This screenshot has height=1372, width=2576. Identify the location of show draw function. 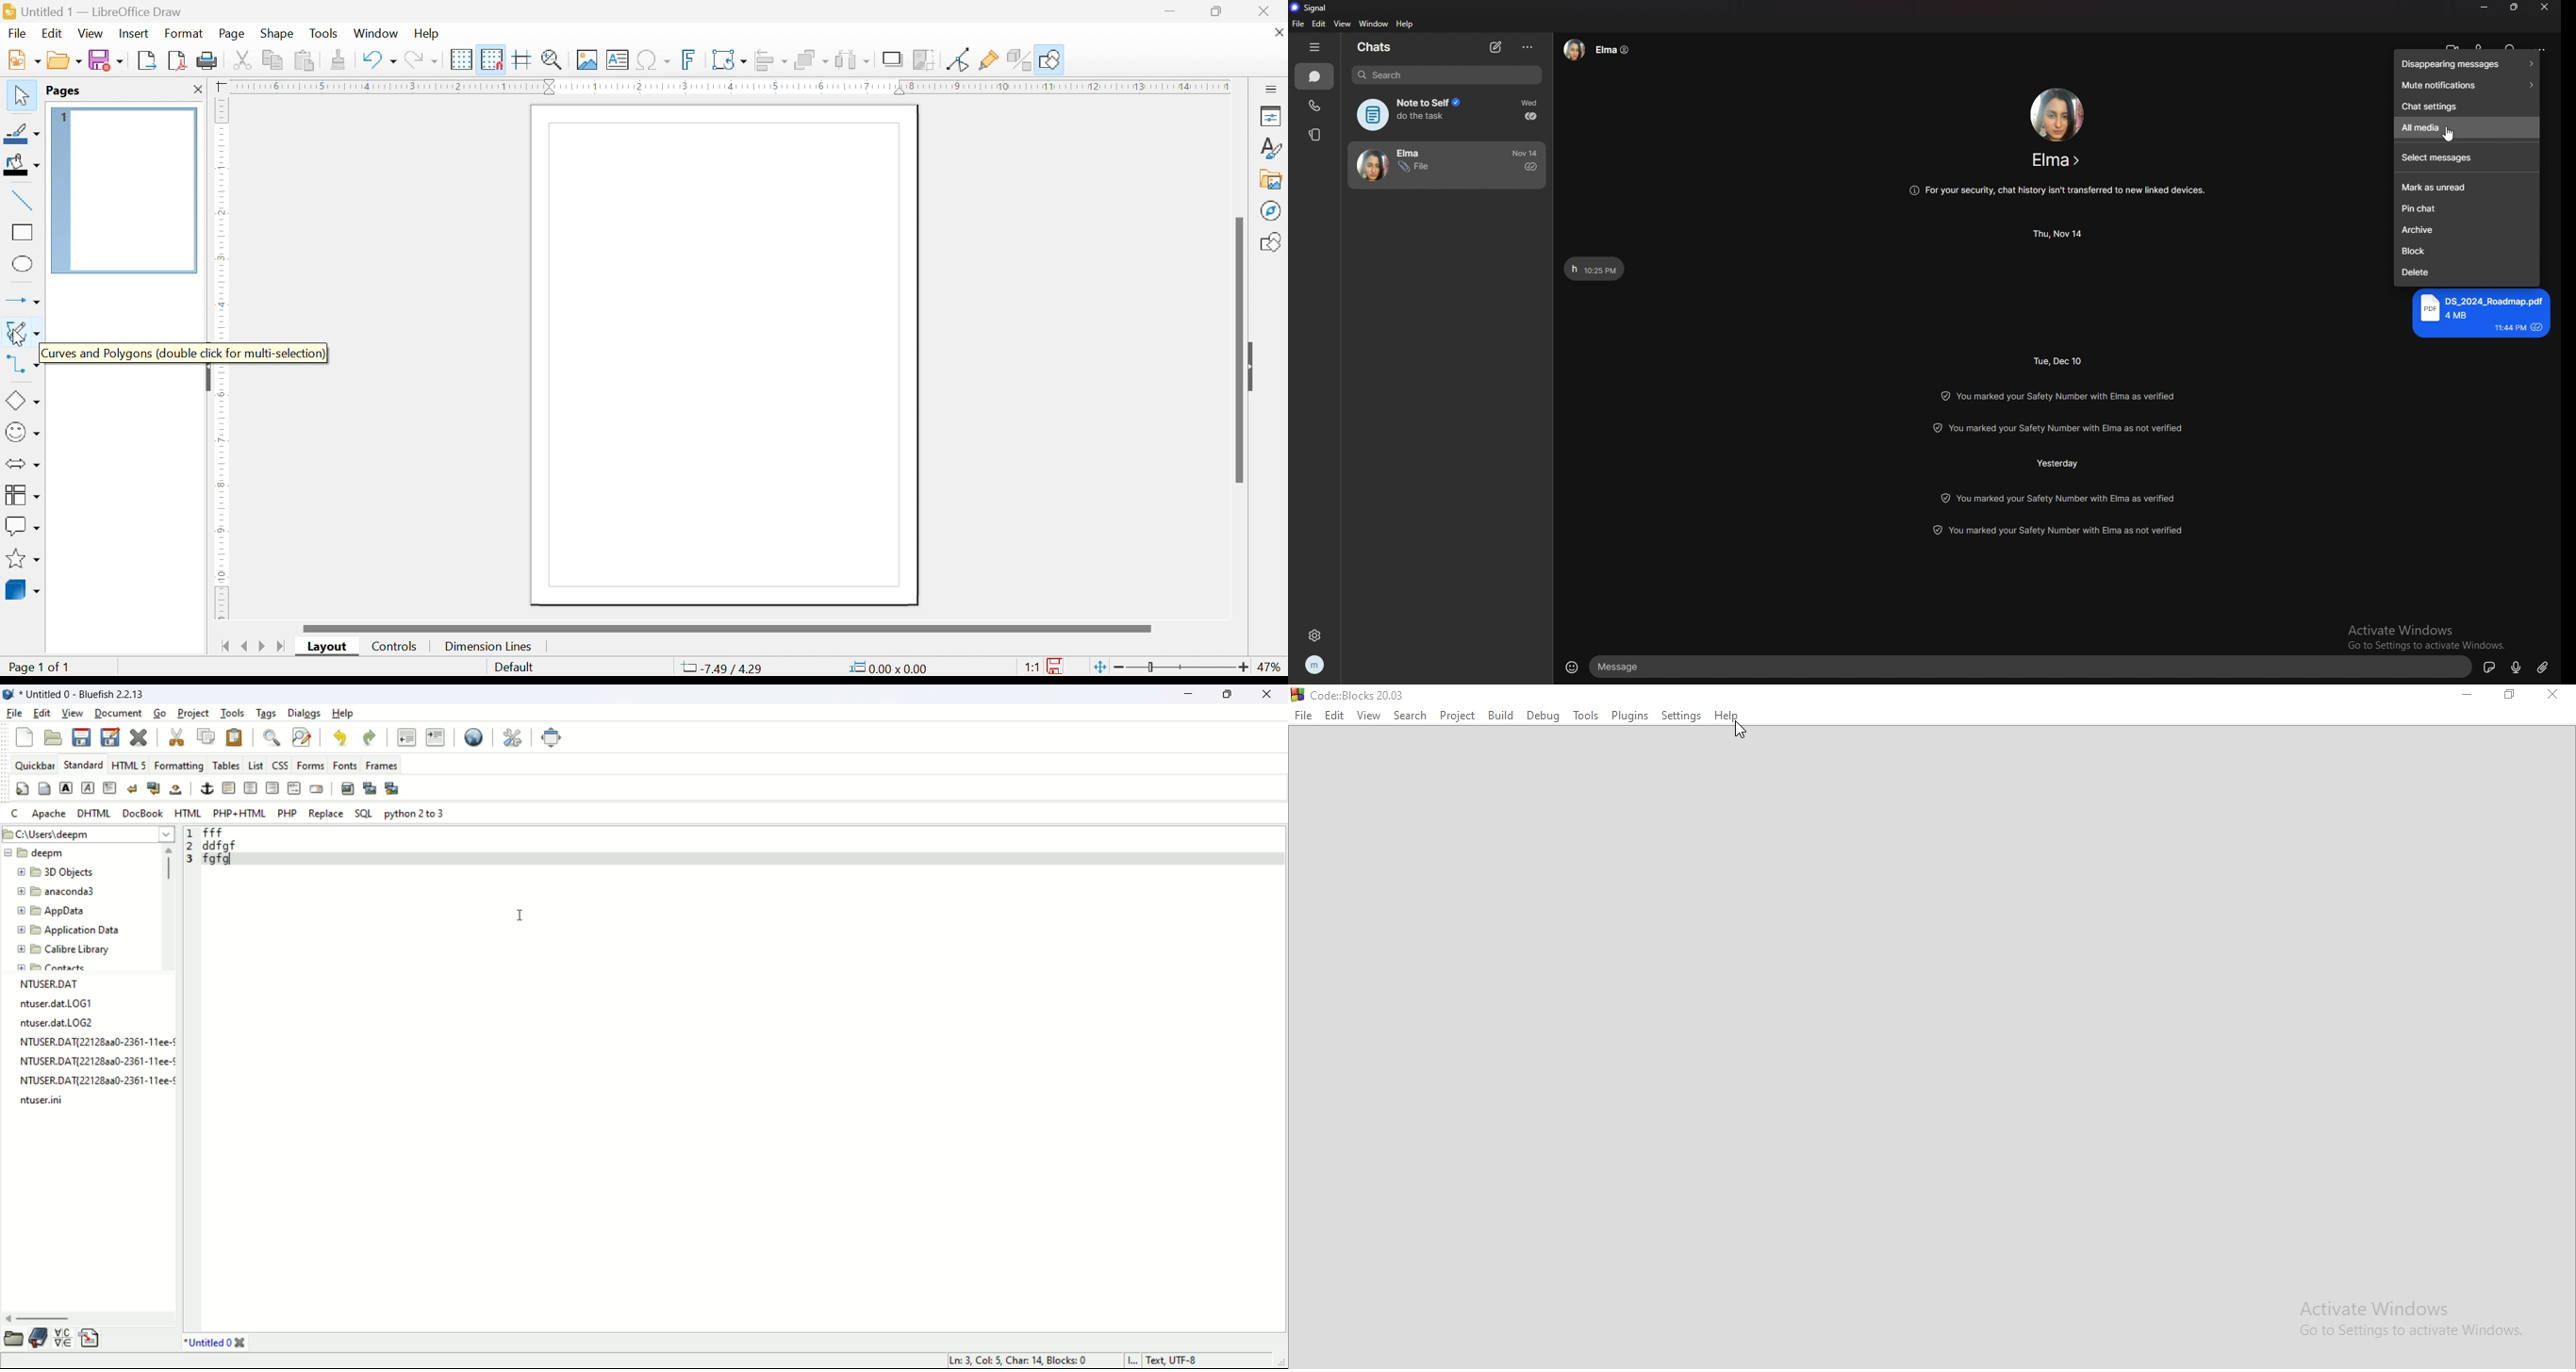
(1049, 60).